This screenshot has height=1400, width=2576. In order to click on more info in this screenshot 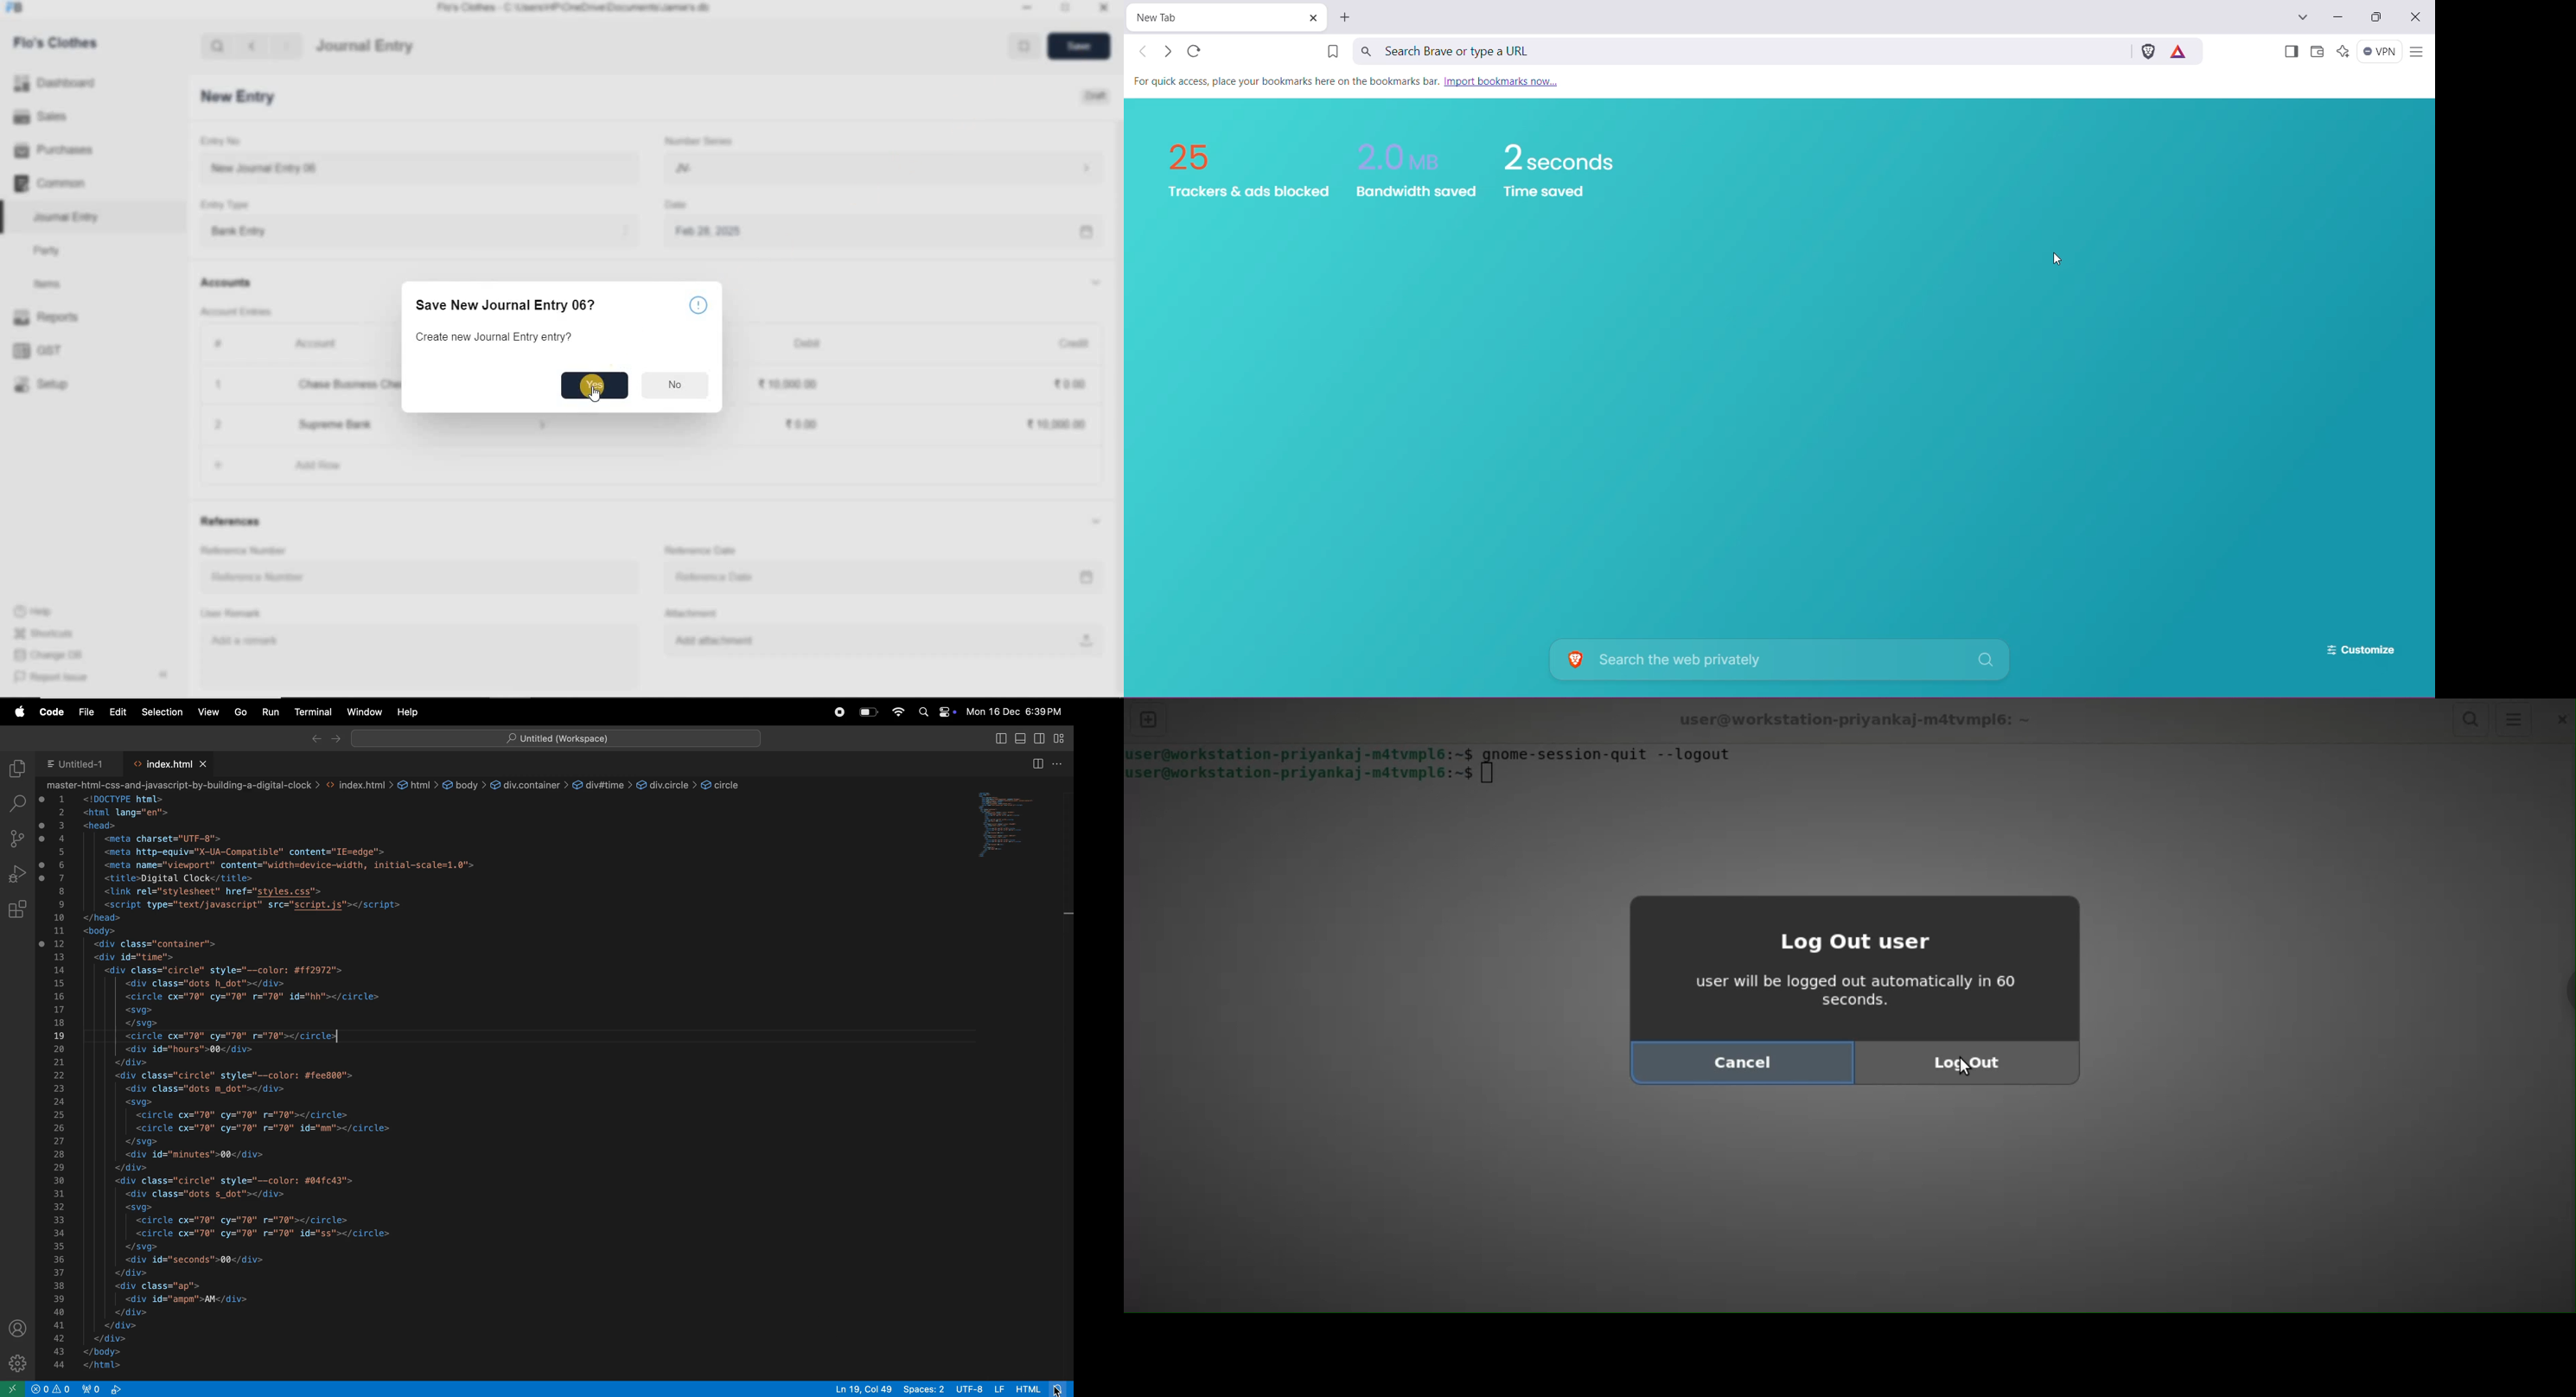, I will do `click(698, 305)`.